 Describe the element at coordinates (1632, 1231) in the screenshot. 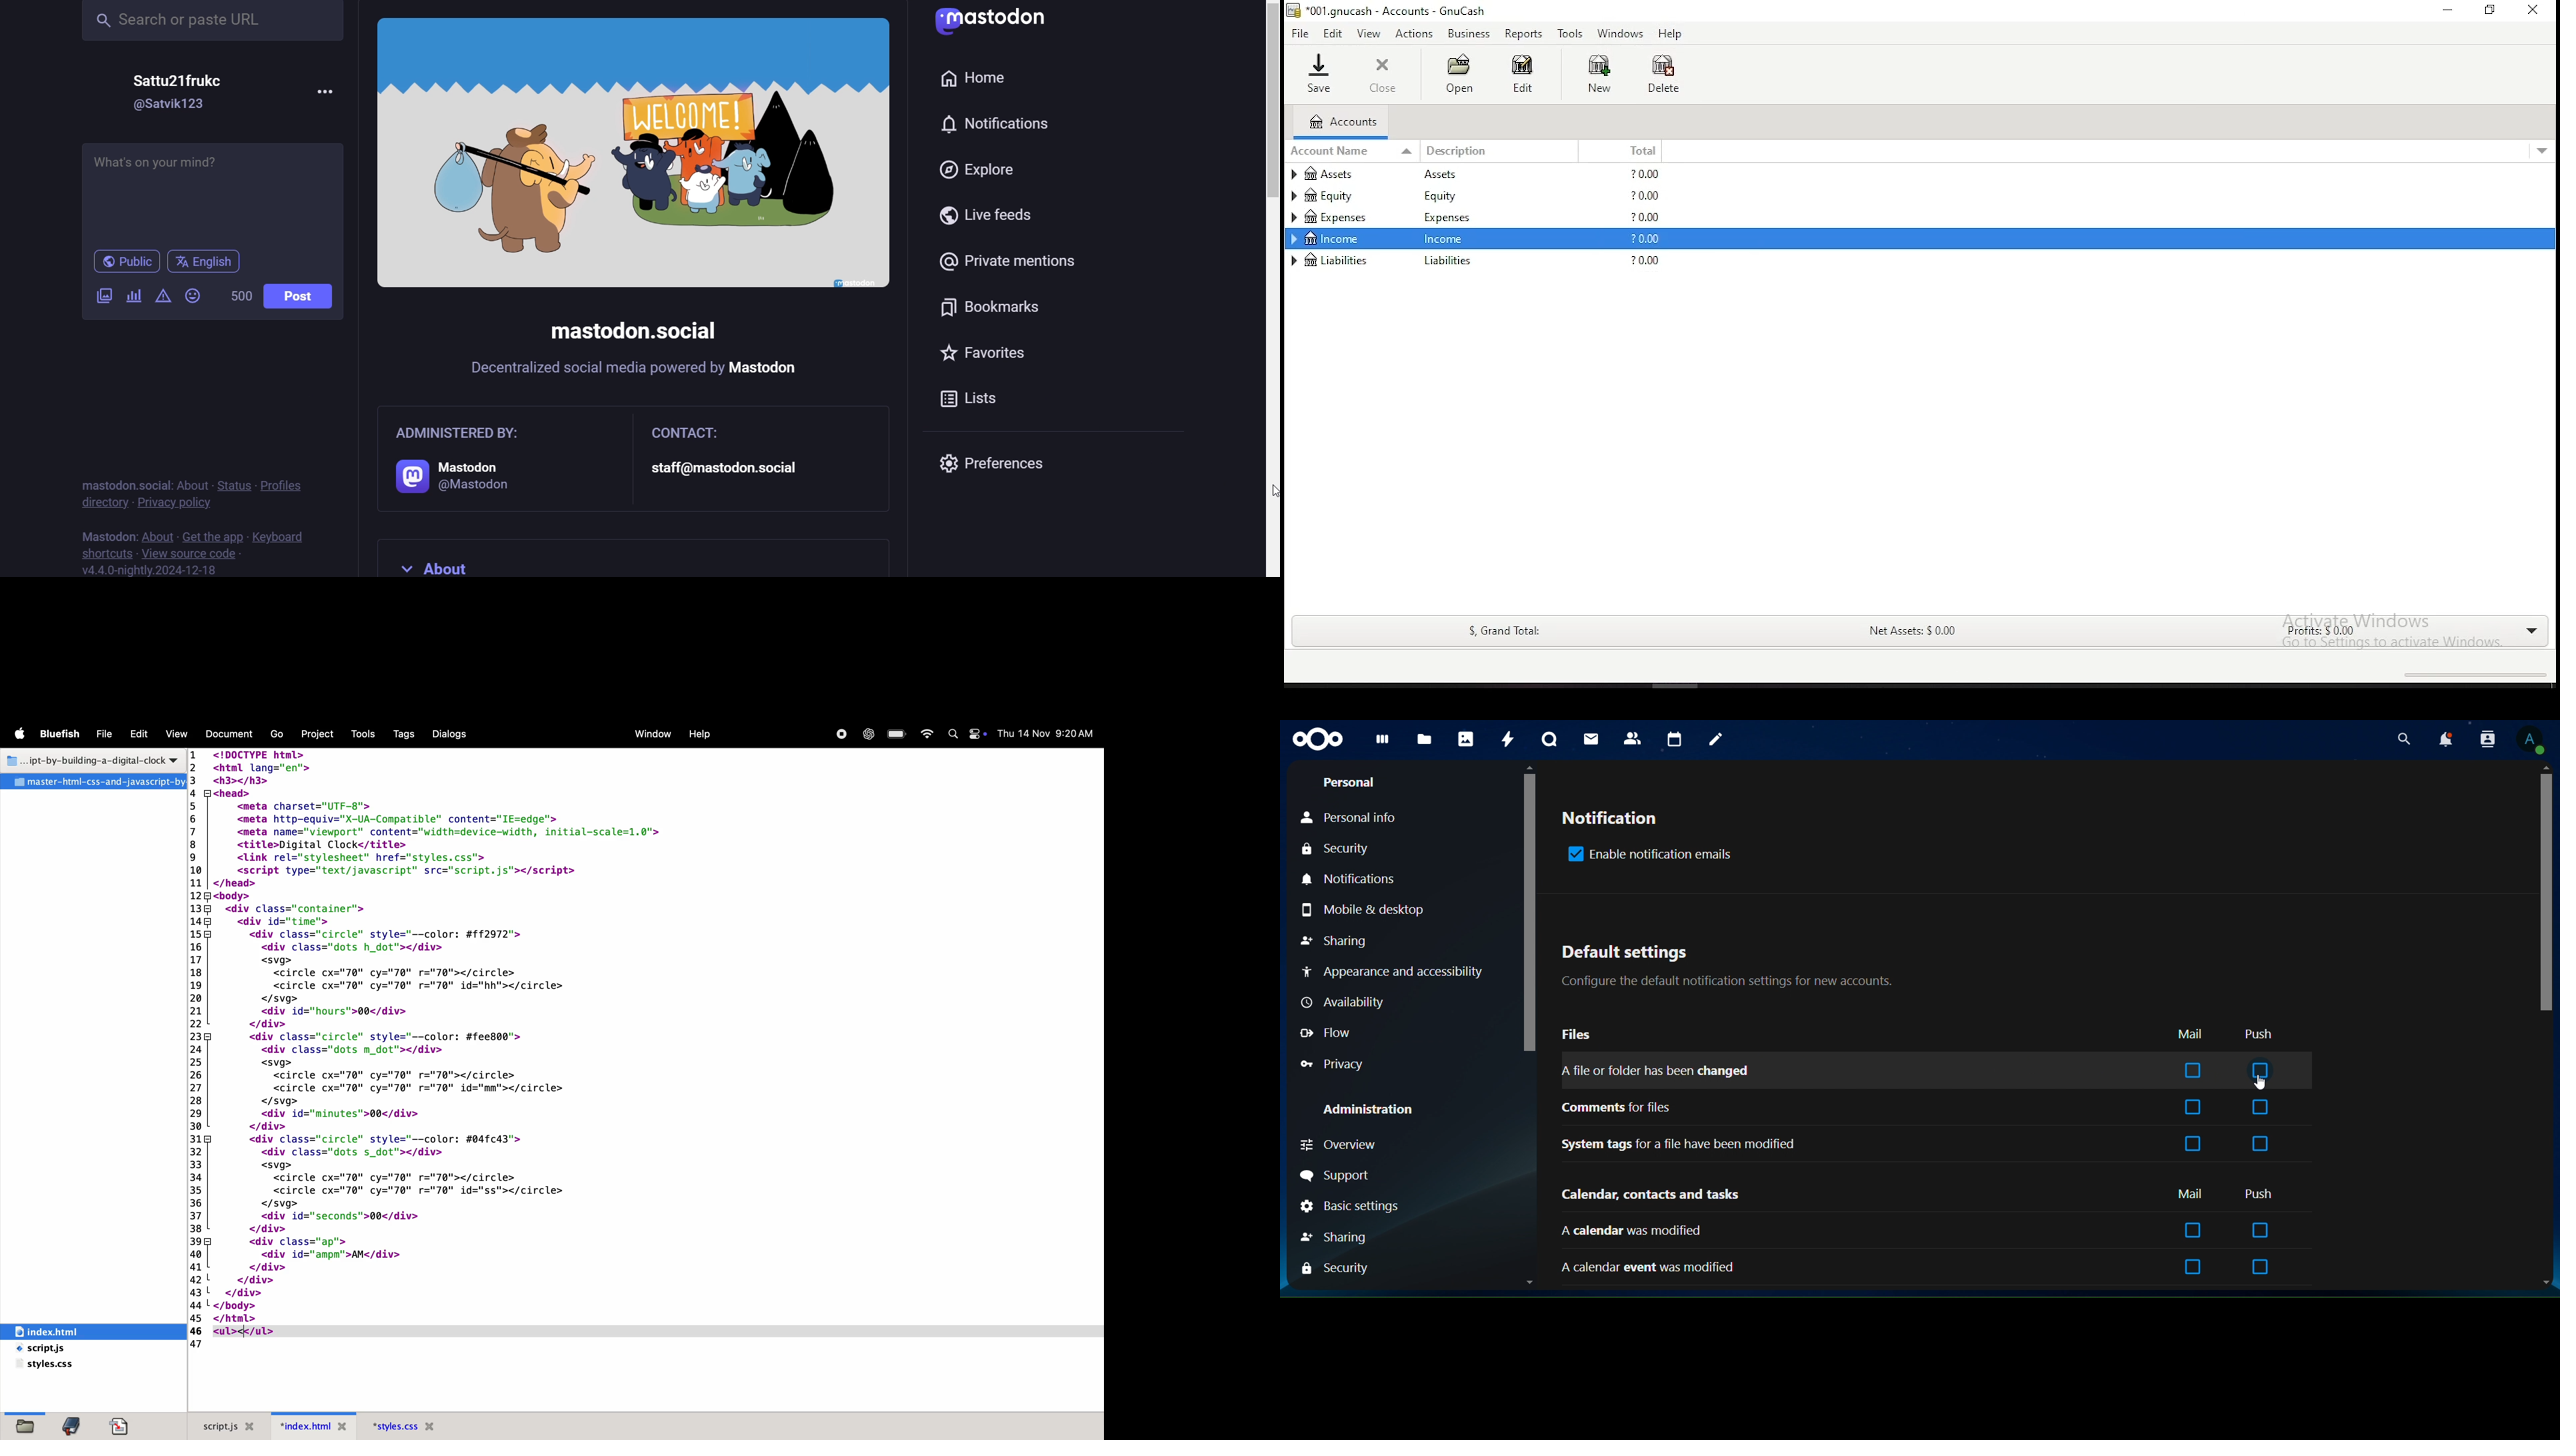

I see ` calendar was modified` at that location.